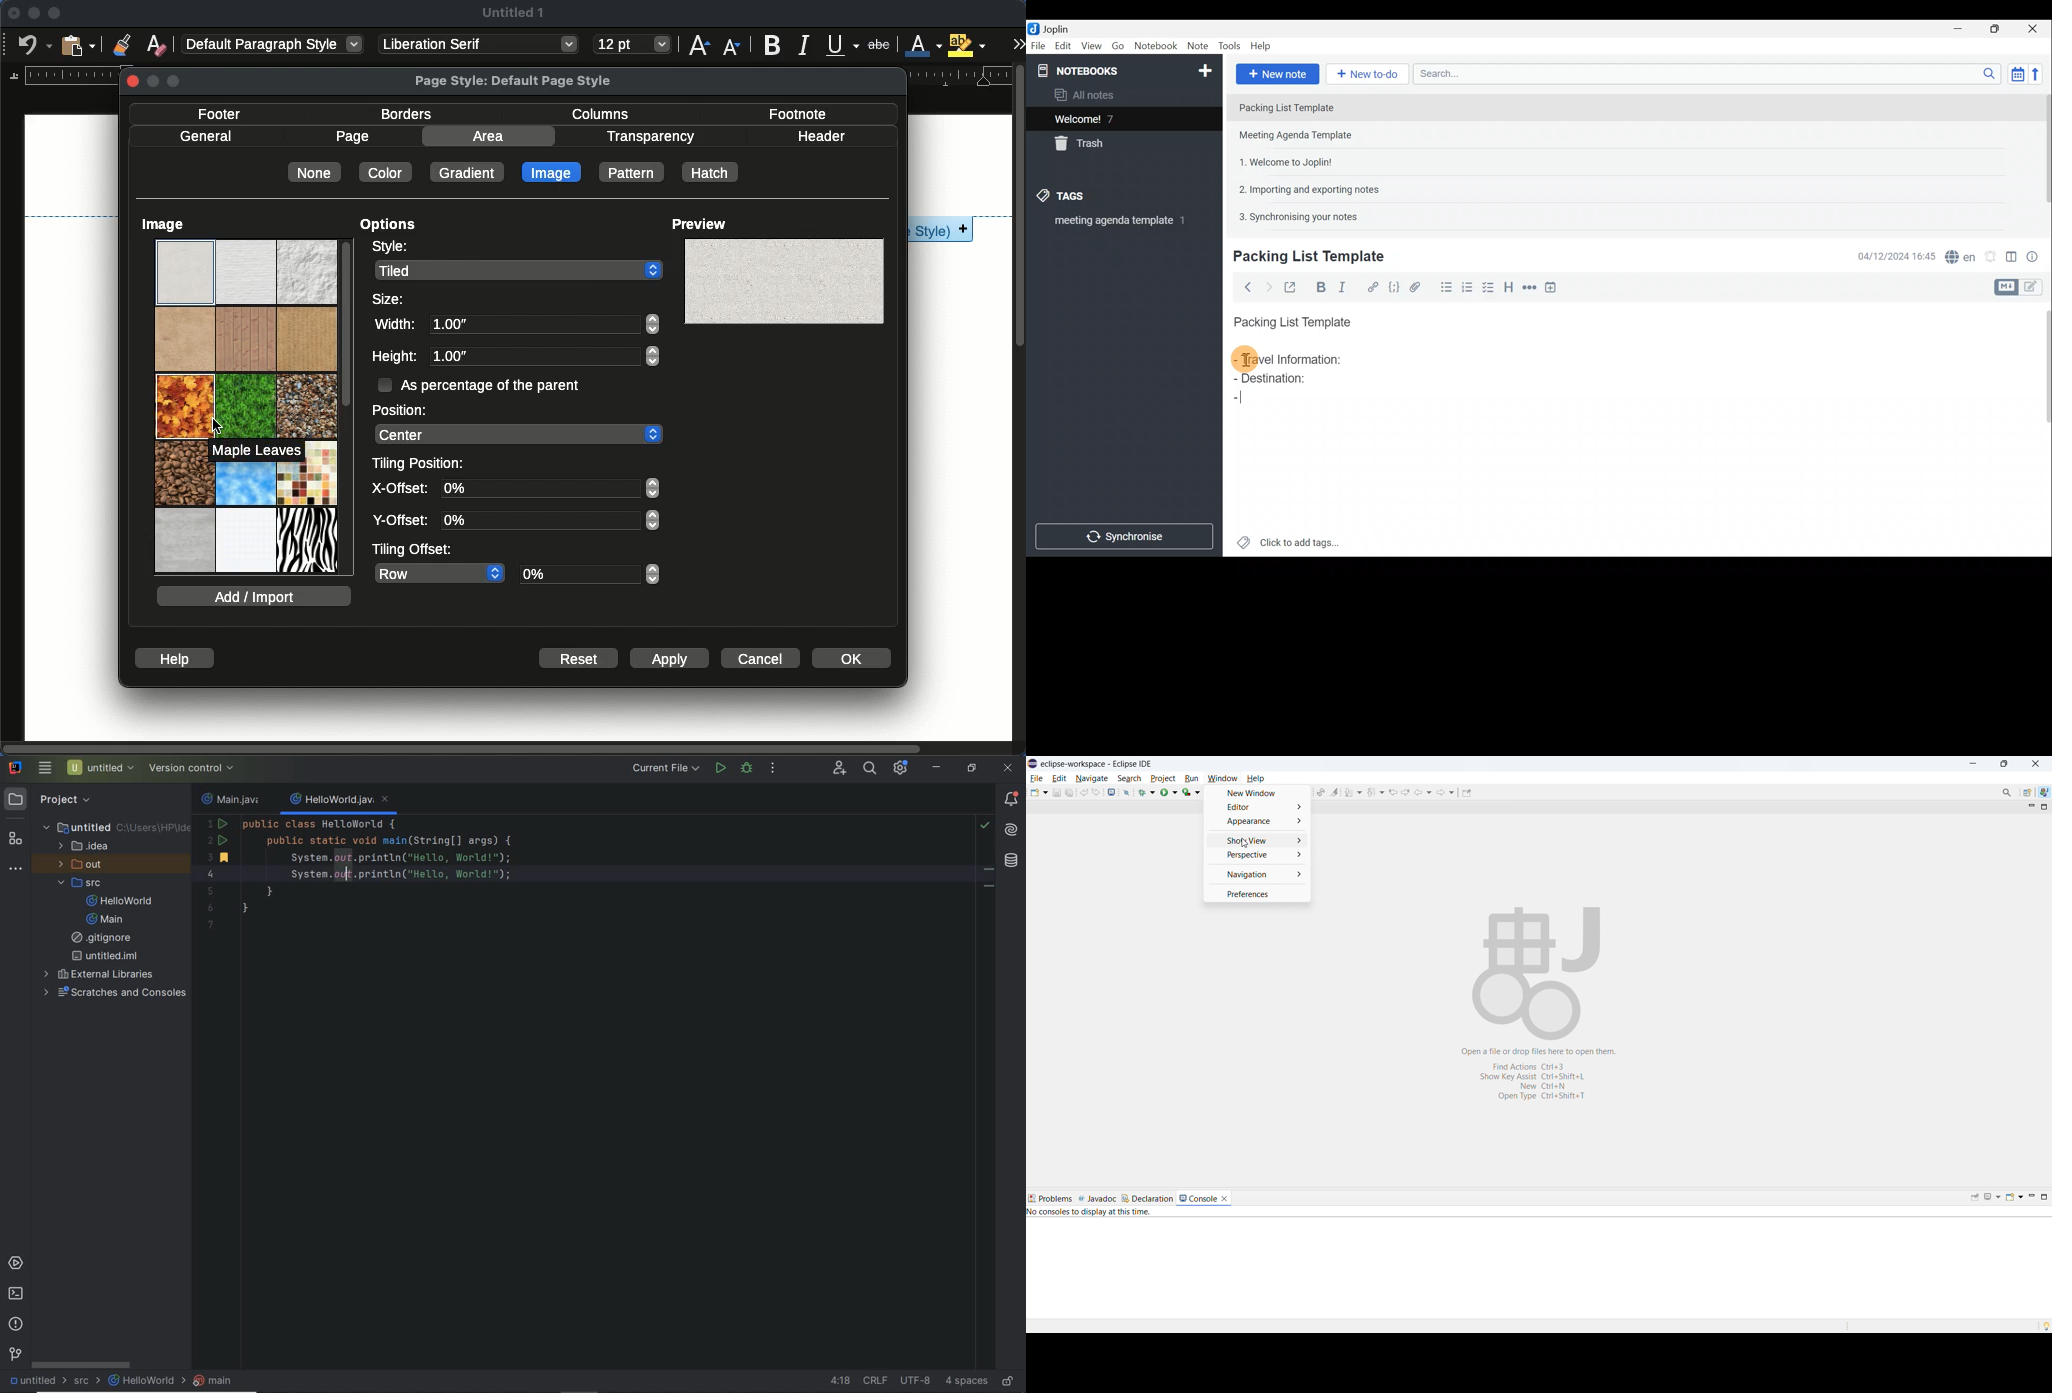 The image size is (2072, 1400). What do you see at coordinates (255, 597) in the screenshot?
I see `add / import` at bounding box center [255, 597].